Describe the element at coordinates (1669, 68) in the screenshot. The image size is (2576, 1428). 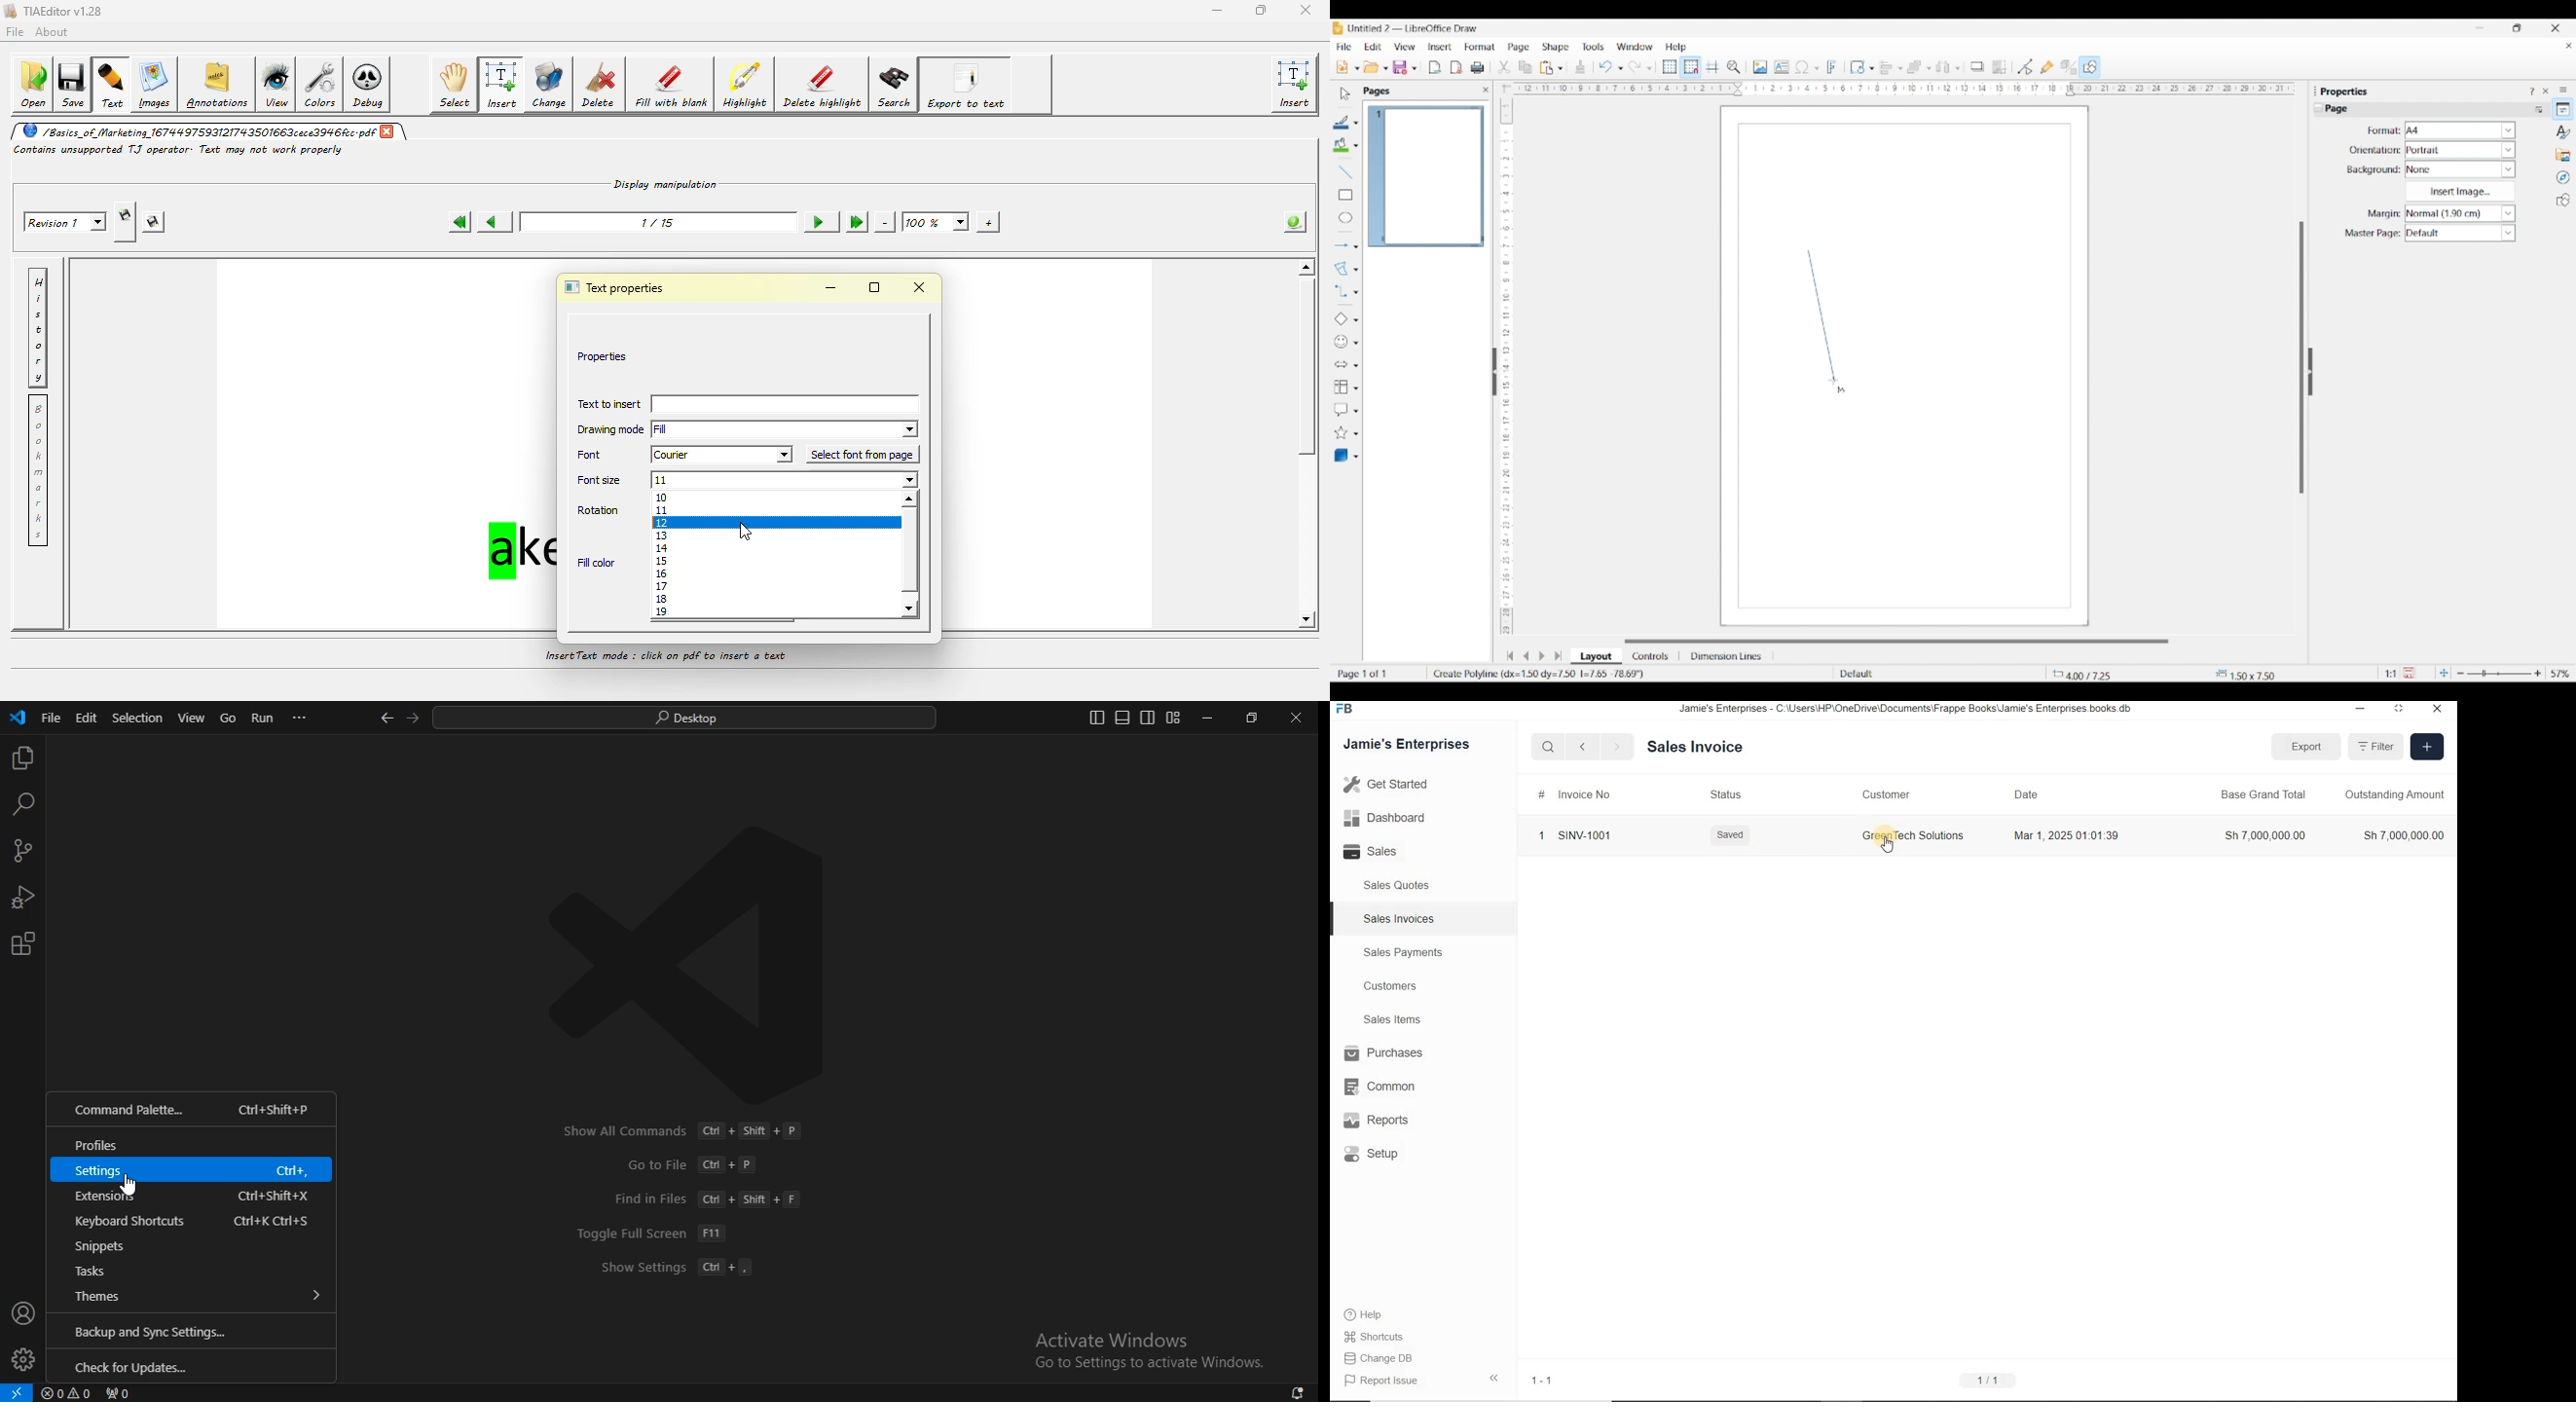
I see `Display grid` at that location.